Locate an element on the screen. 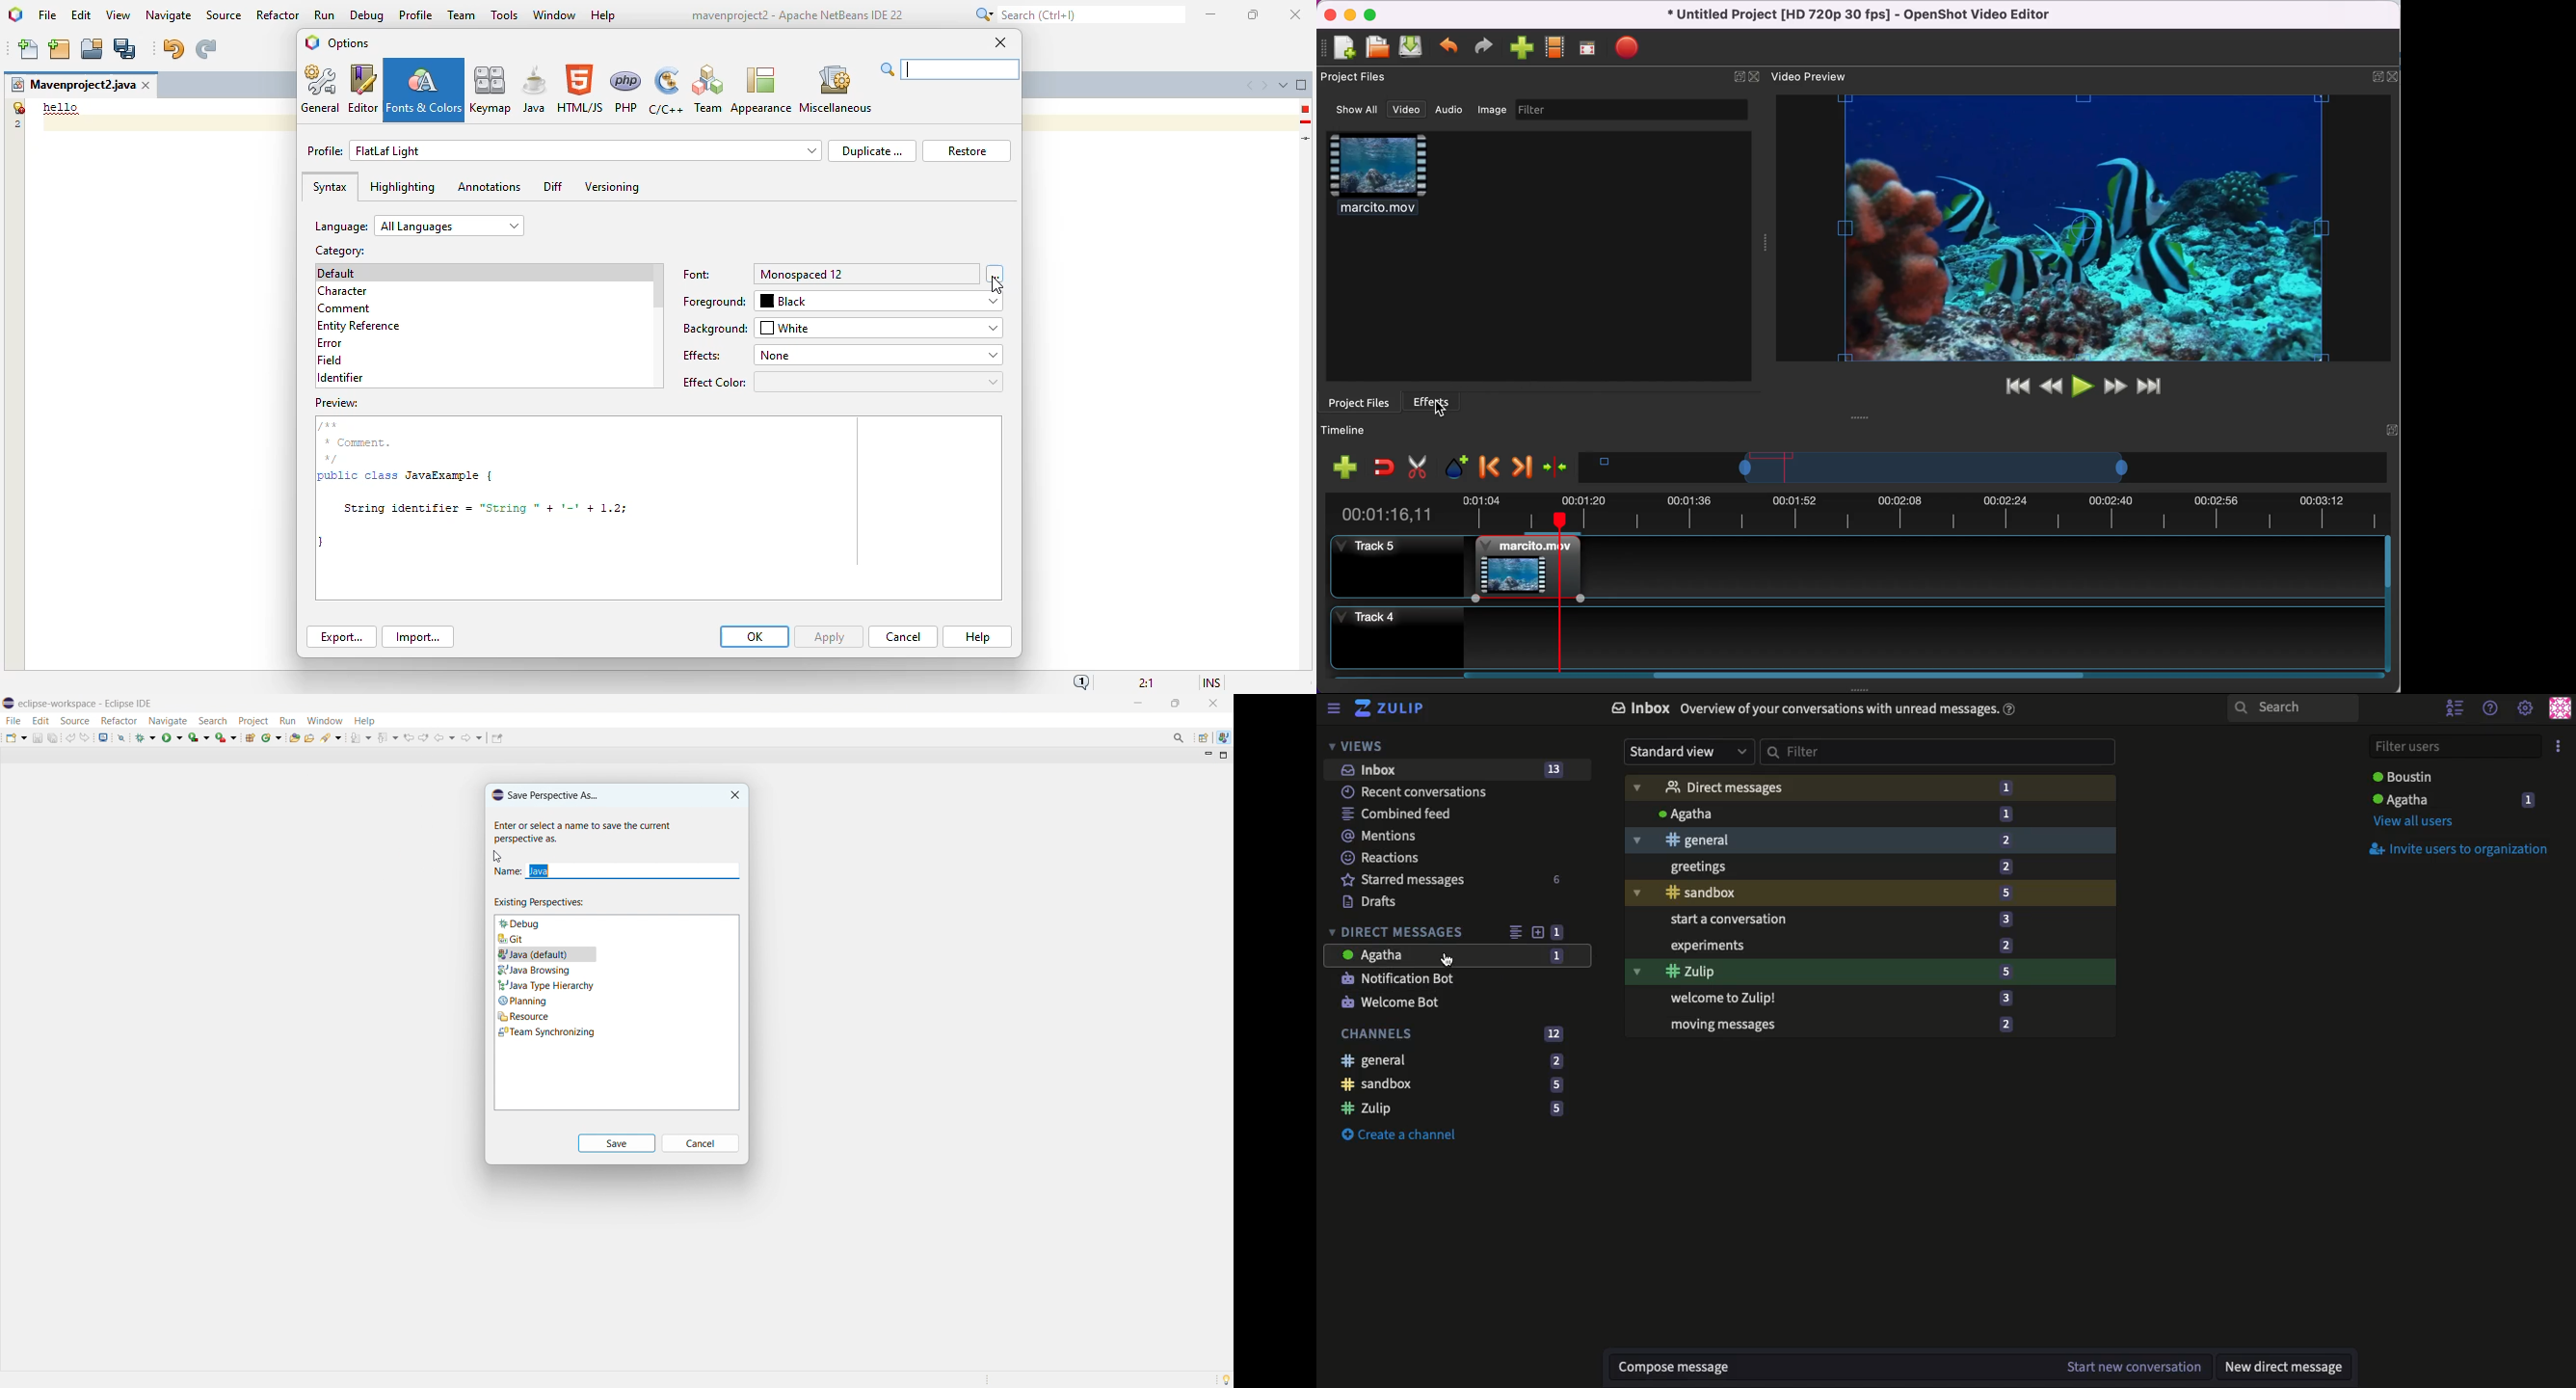 This screenshot has height=1400, width=2576. Welcome bot is located at coordinates (1398, 1002).